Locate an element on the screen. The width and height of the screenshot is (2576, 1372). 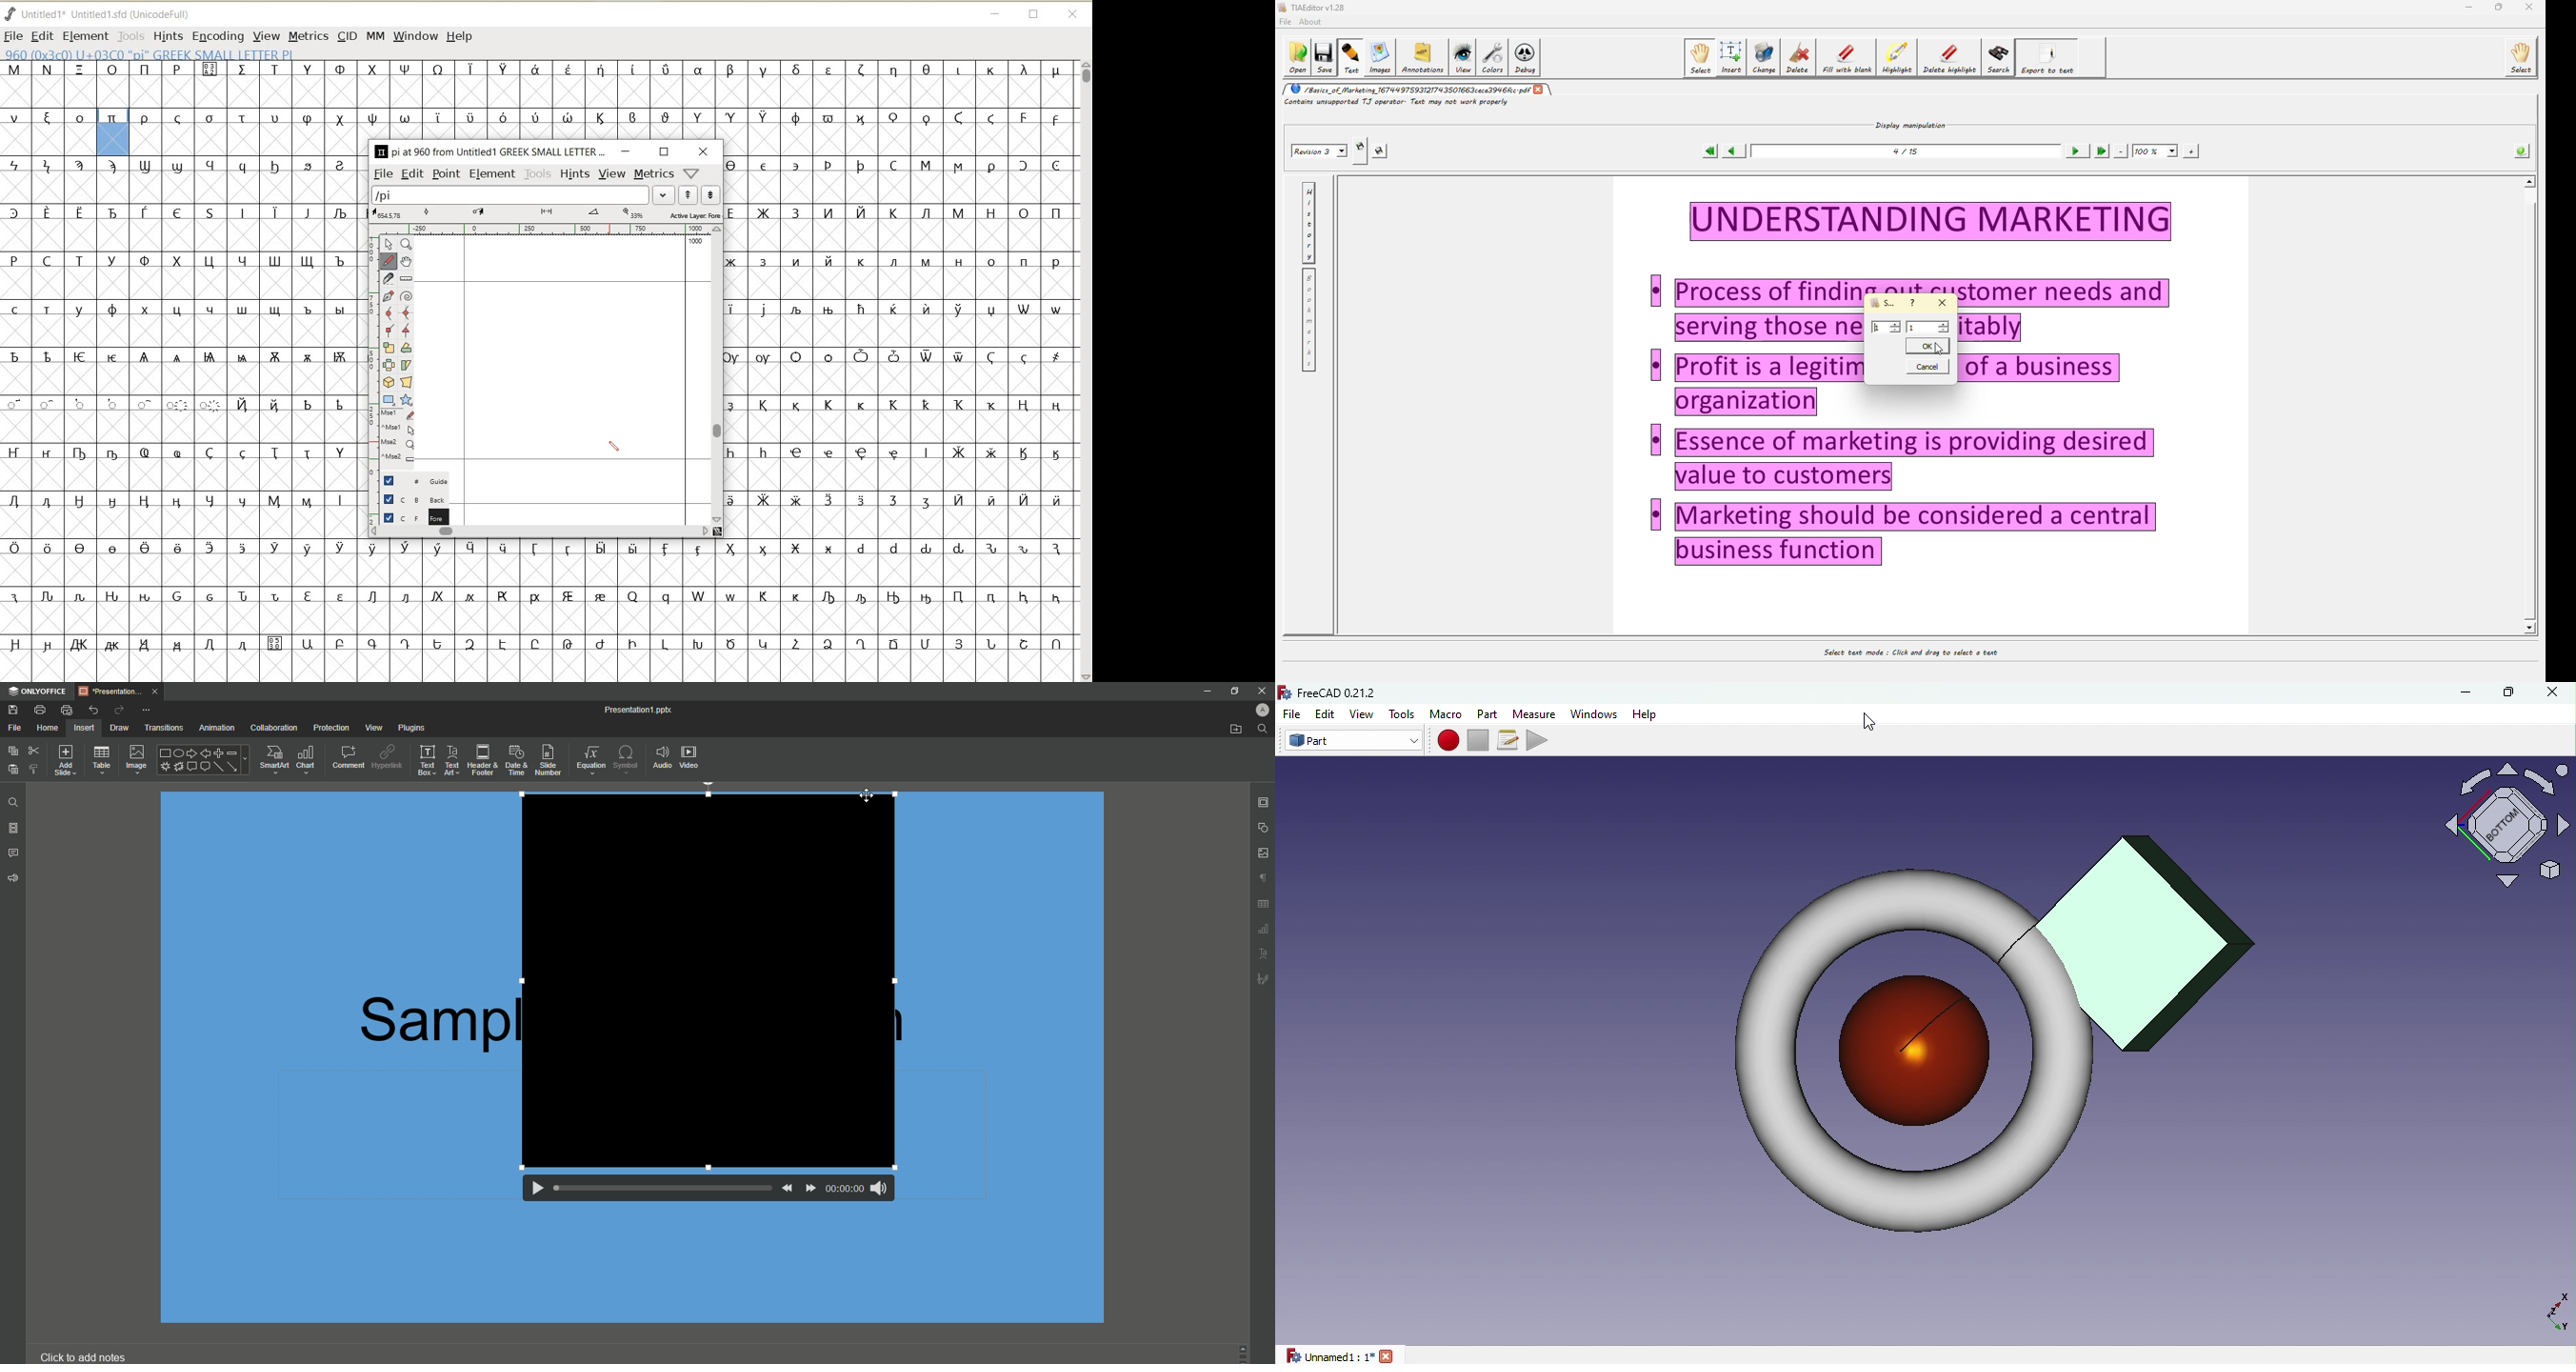
Open From File is located at coordinates (1233, 729).